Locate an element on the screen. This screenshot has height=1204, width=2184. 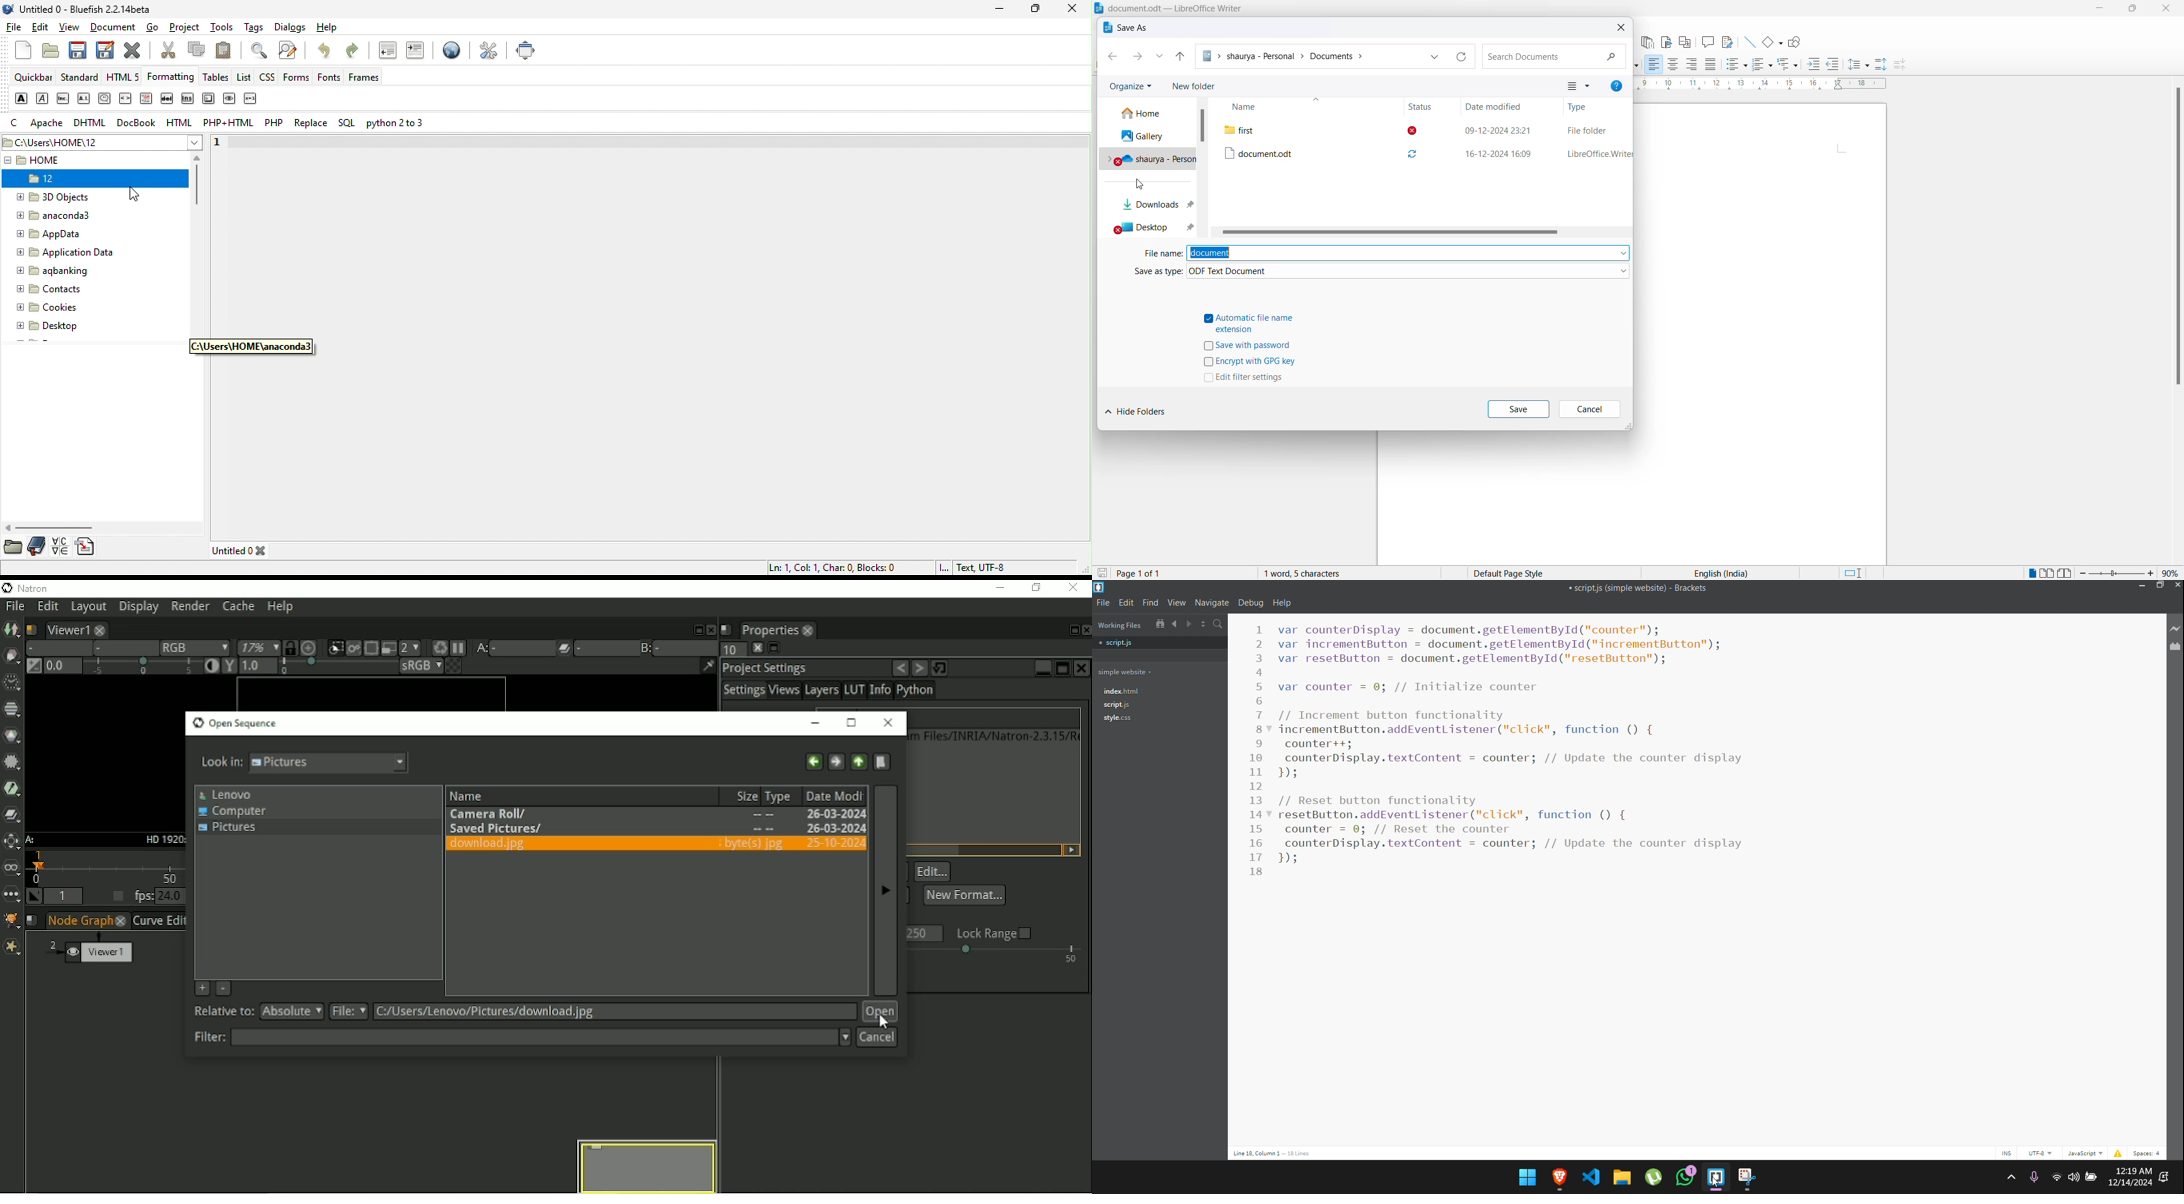
show hidden icons is located at coordinates (2011, 1177).